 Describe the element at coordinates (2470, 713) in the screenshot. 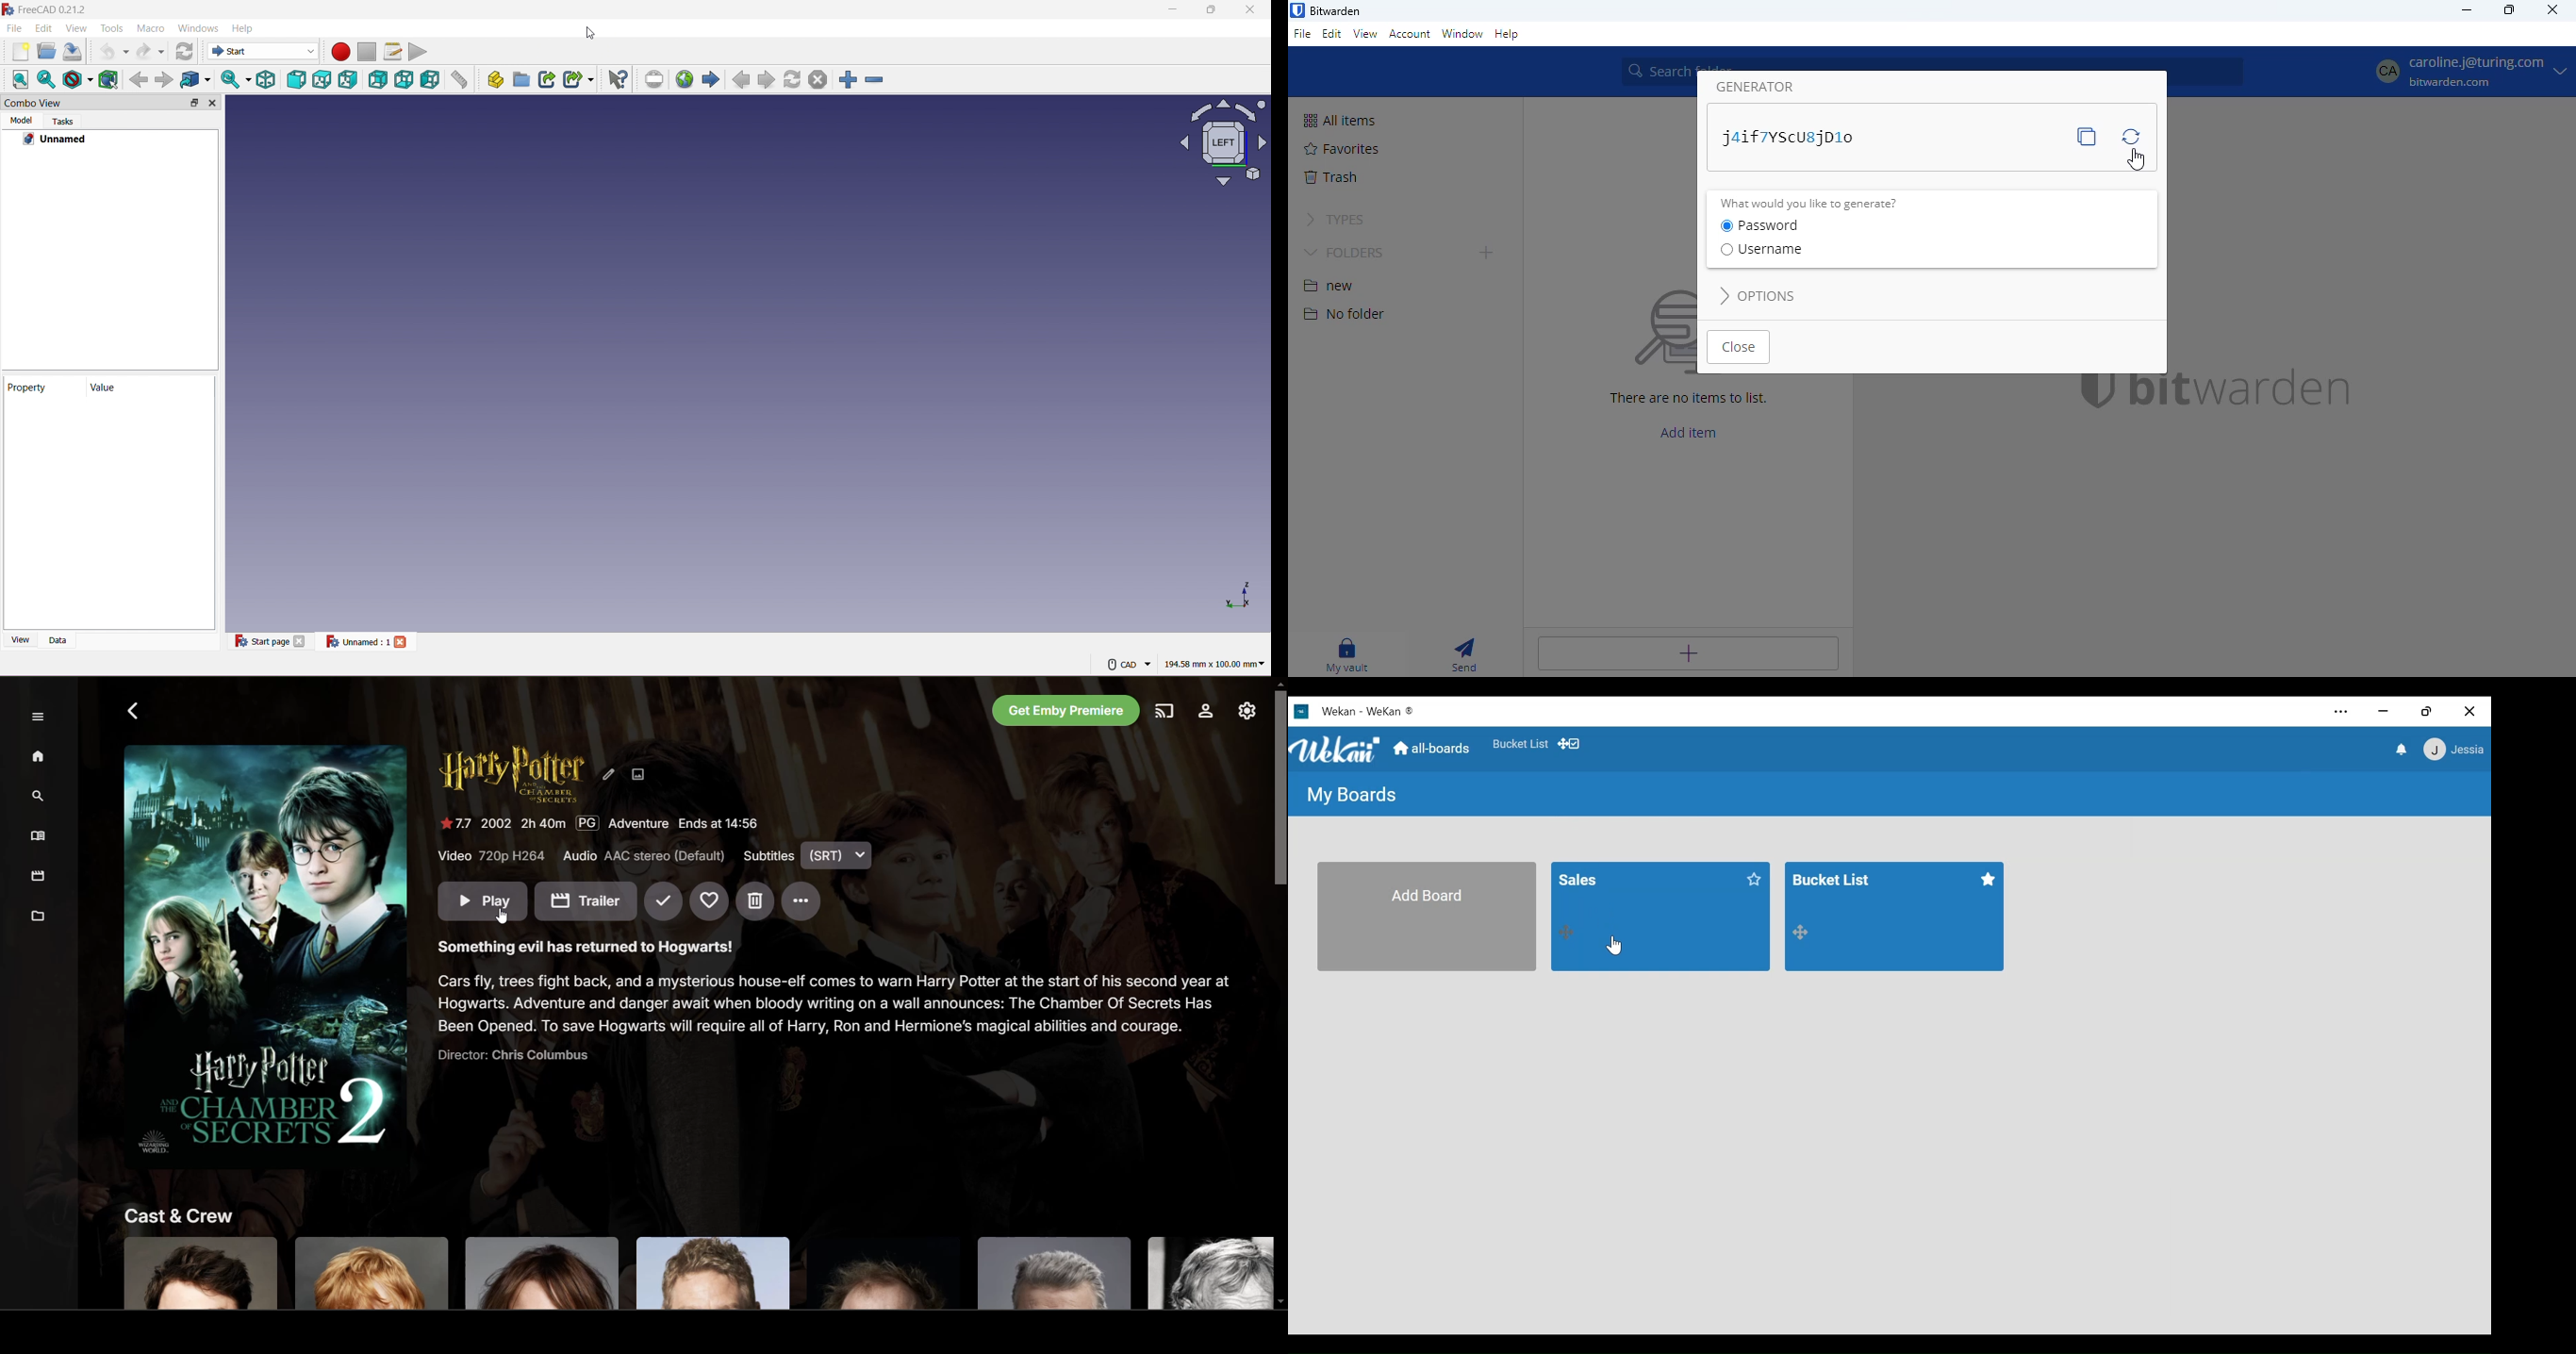

I see `Close` at that location.